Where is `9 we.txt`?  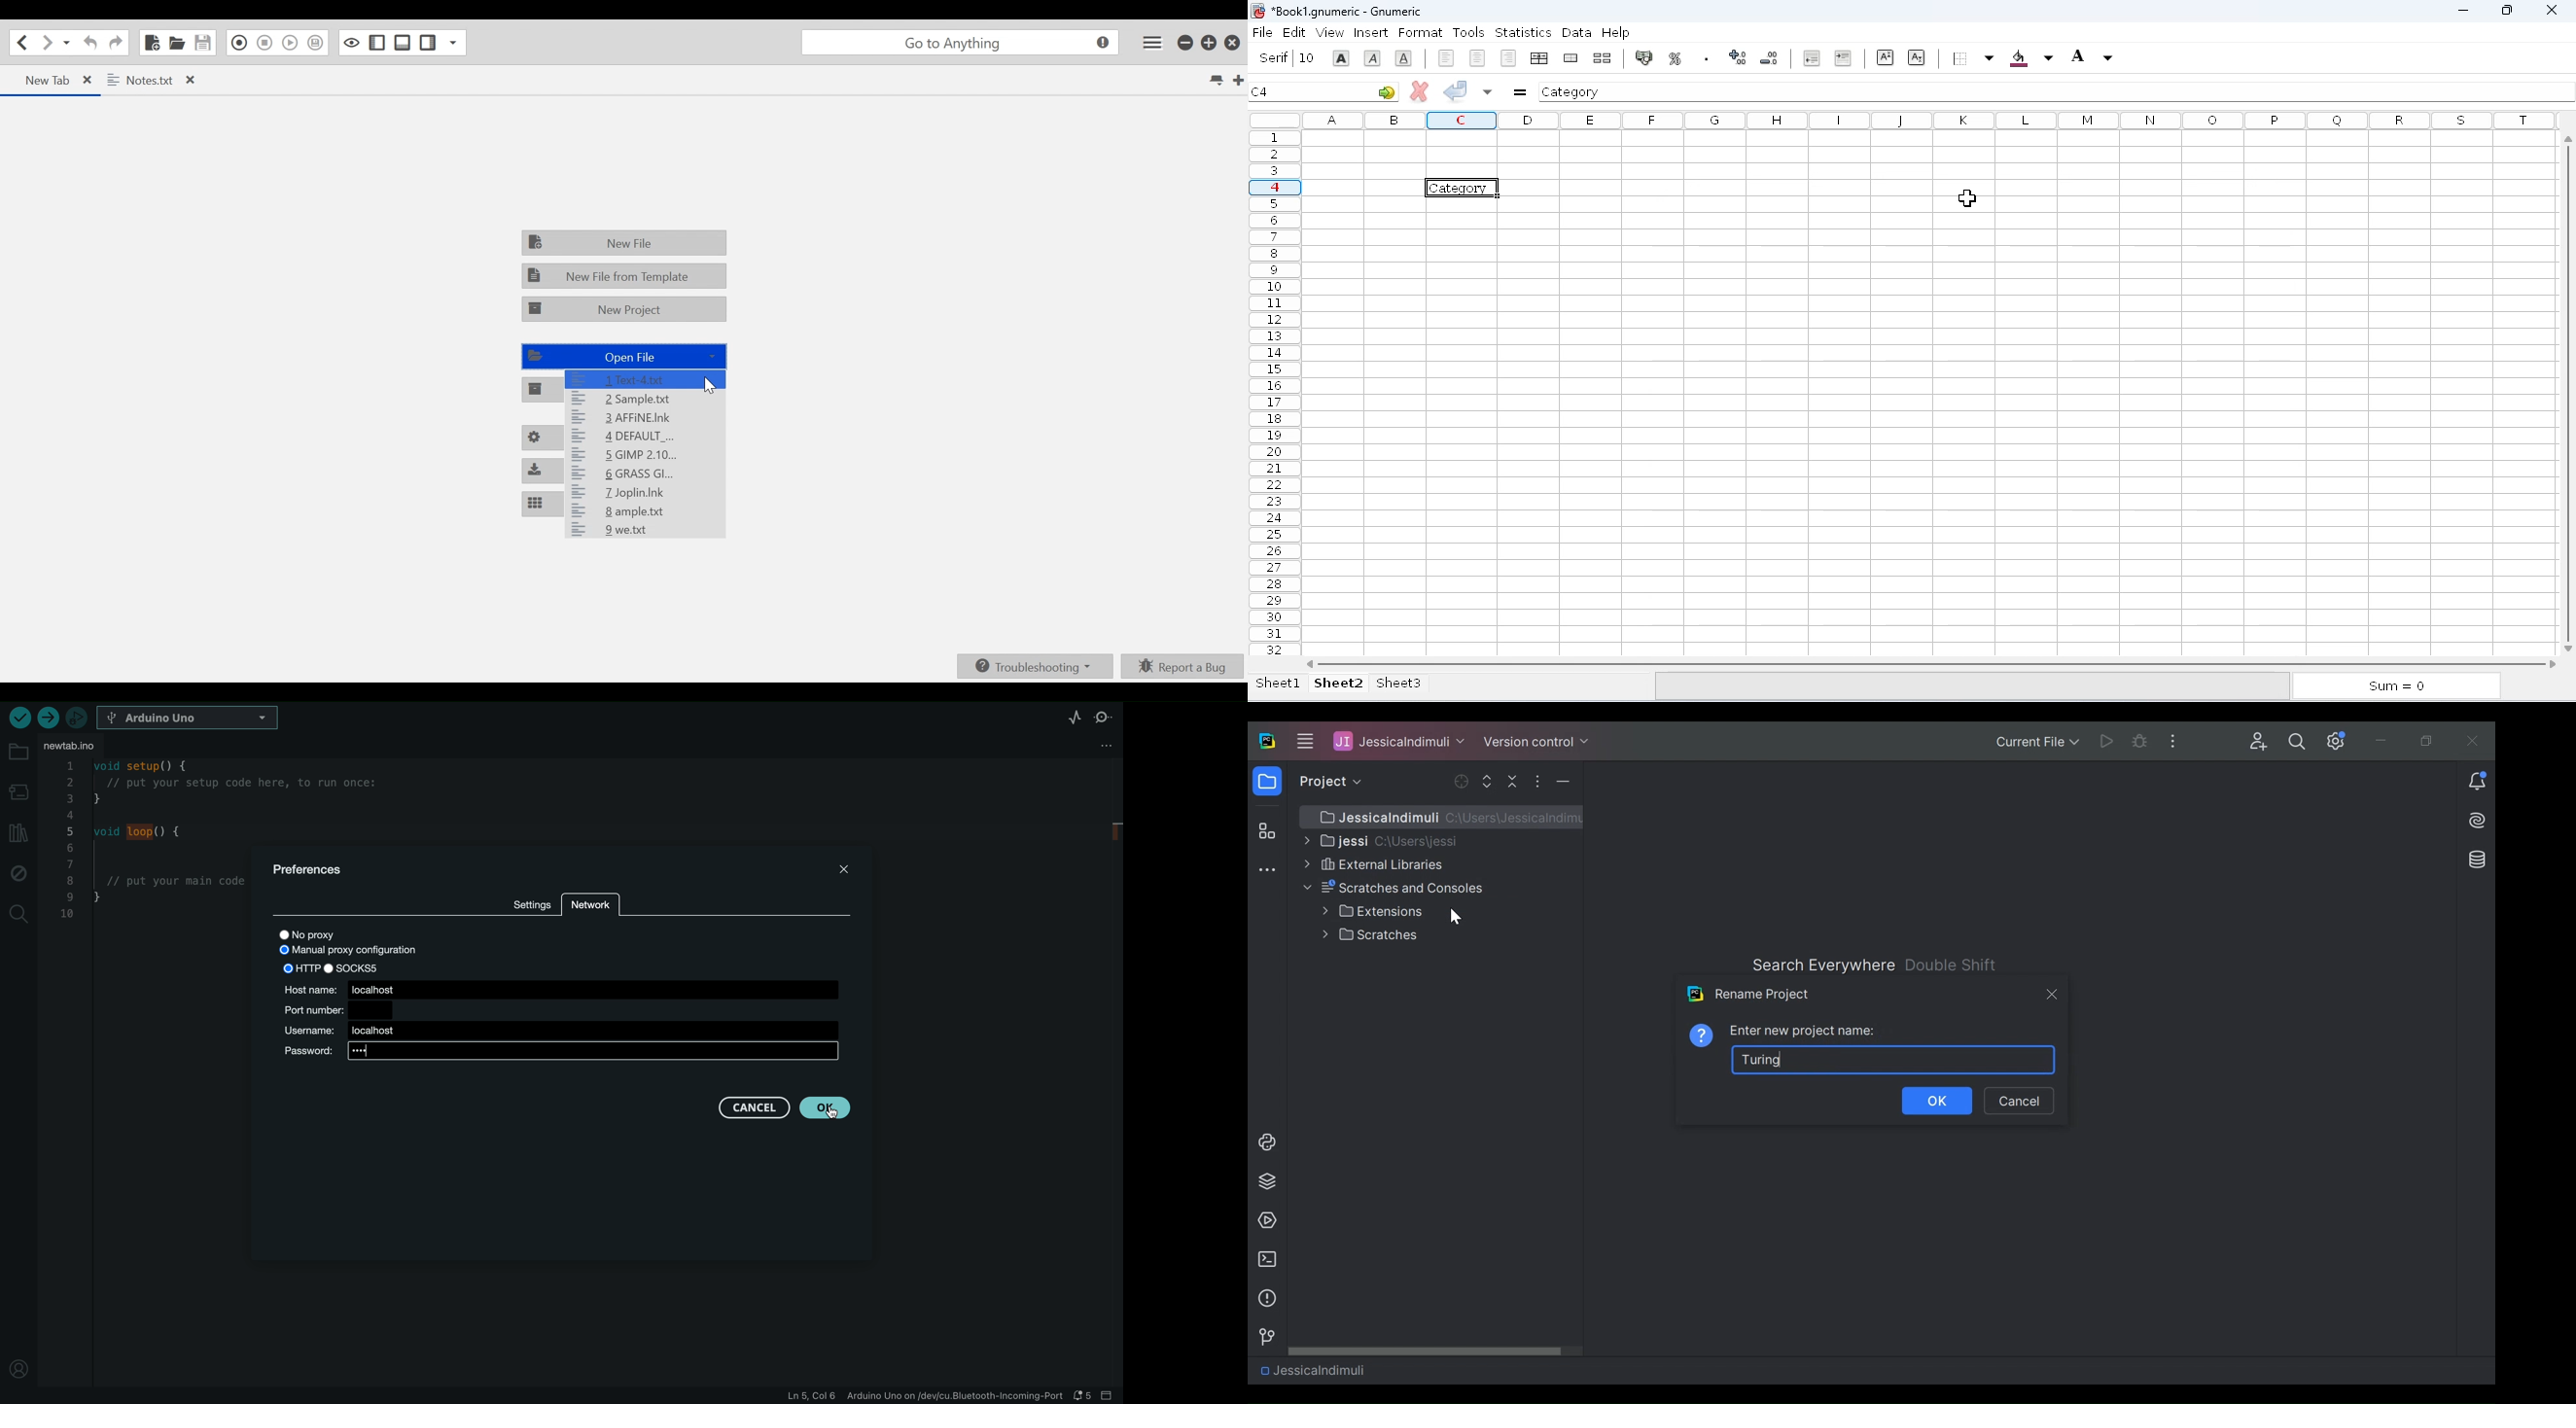 9 we.txt is located at coordinates (642, 532).